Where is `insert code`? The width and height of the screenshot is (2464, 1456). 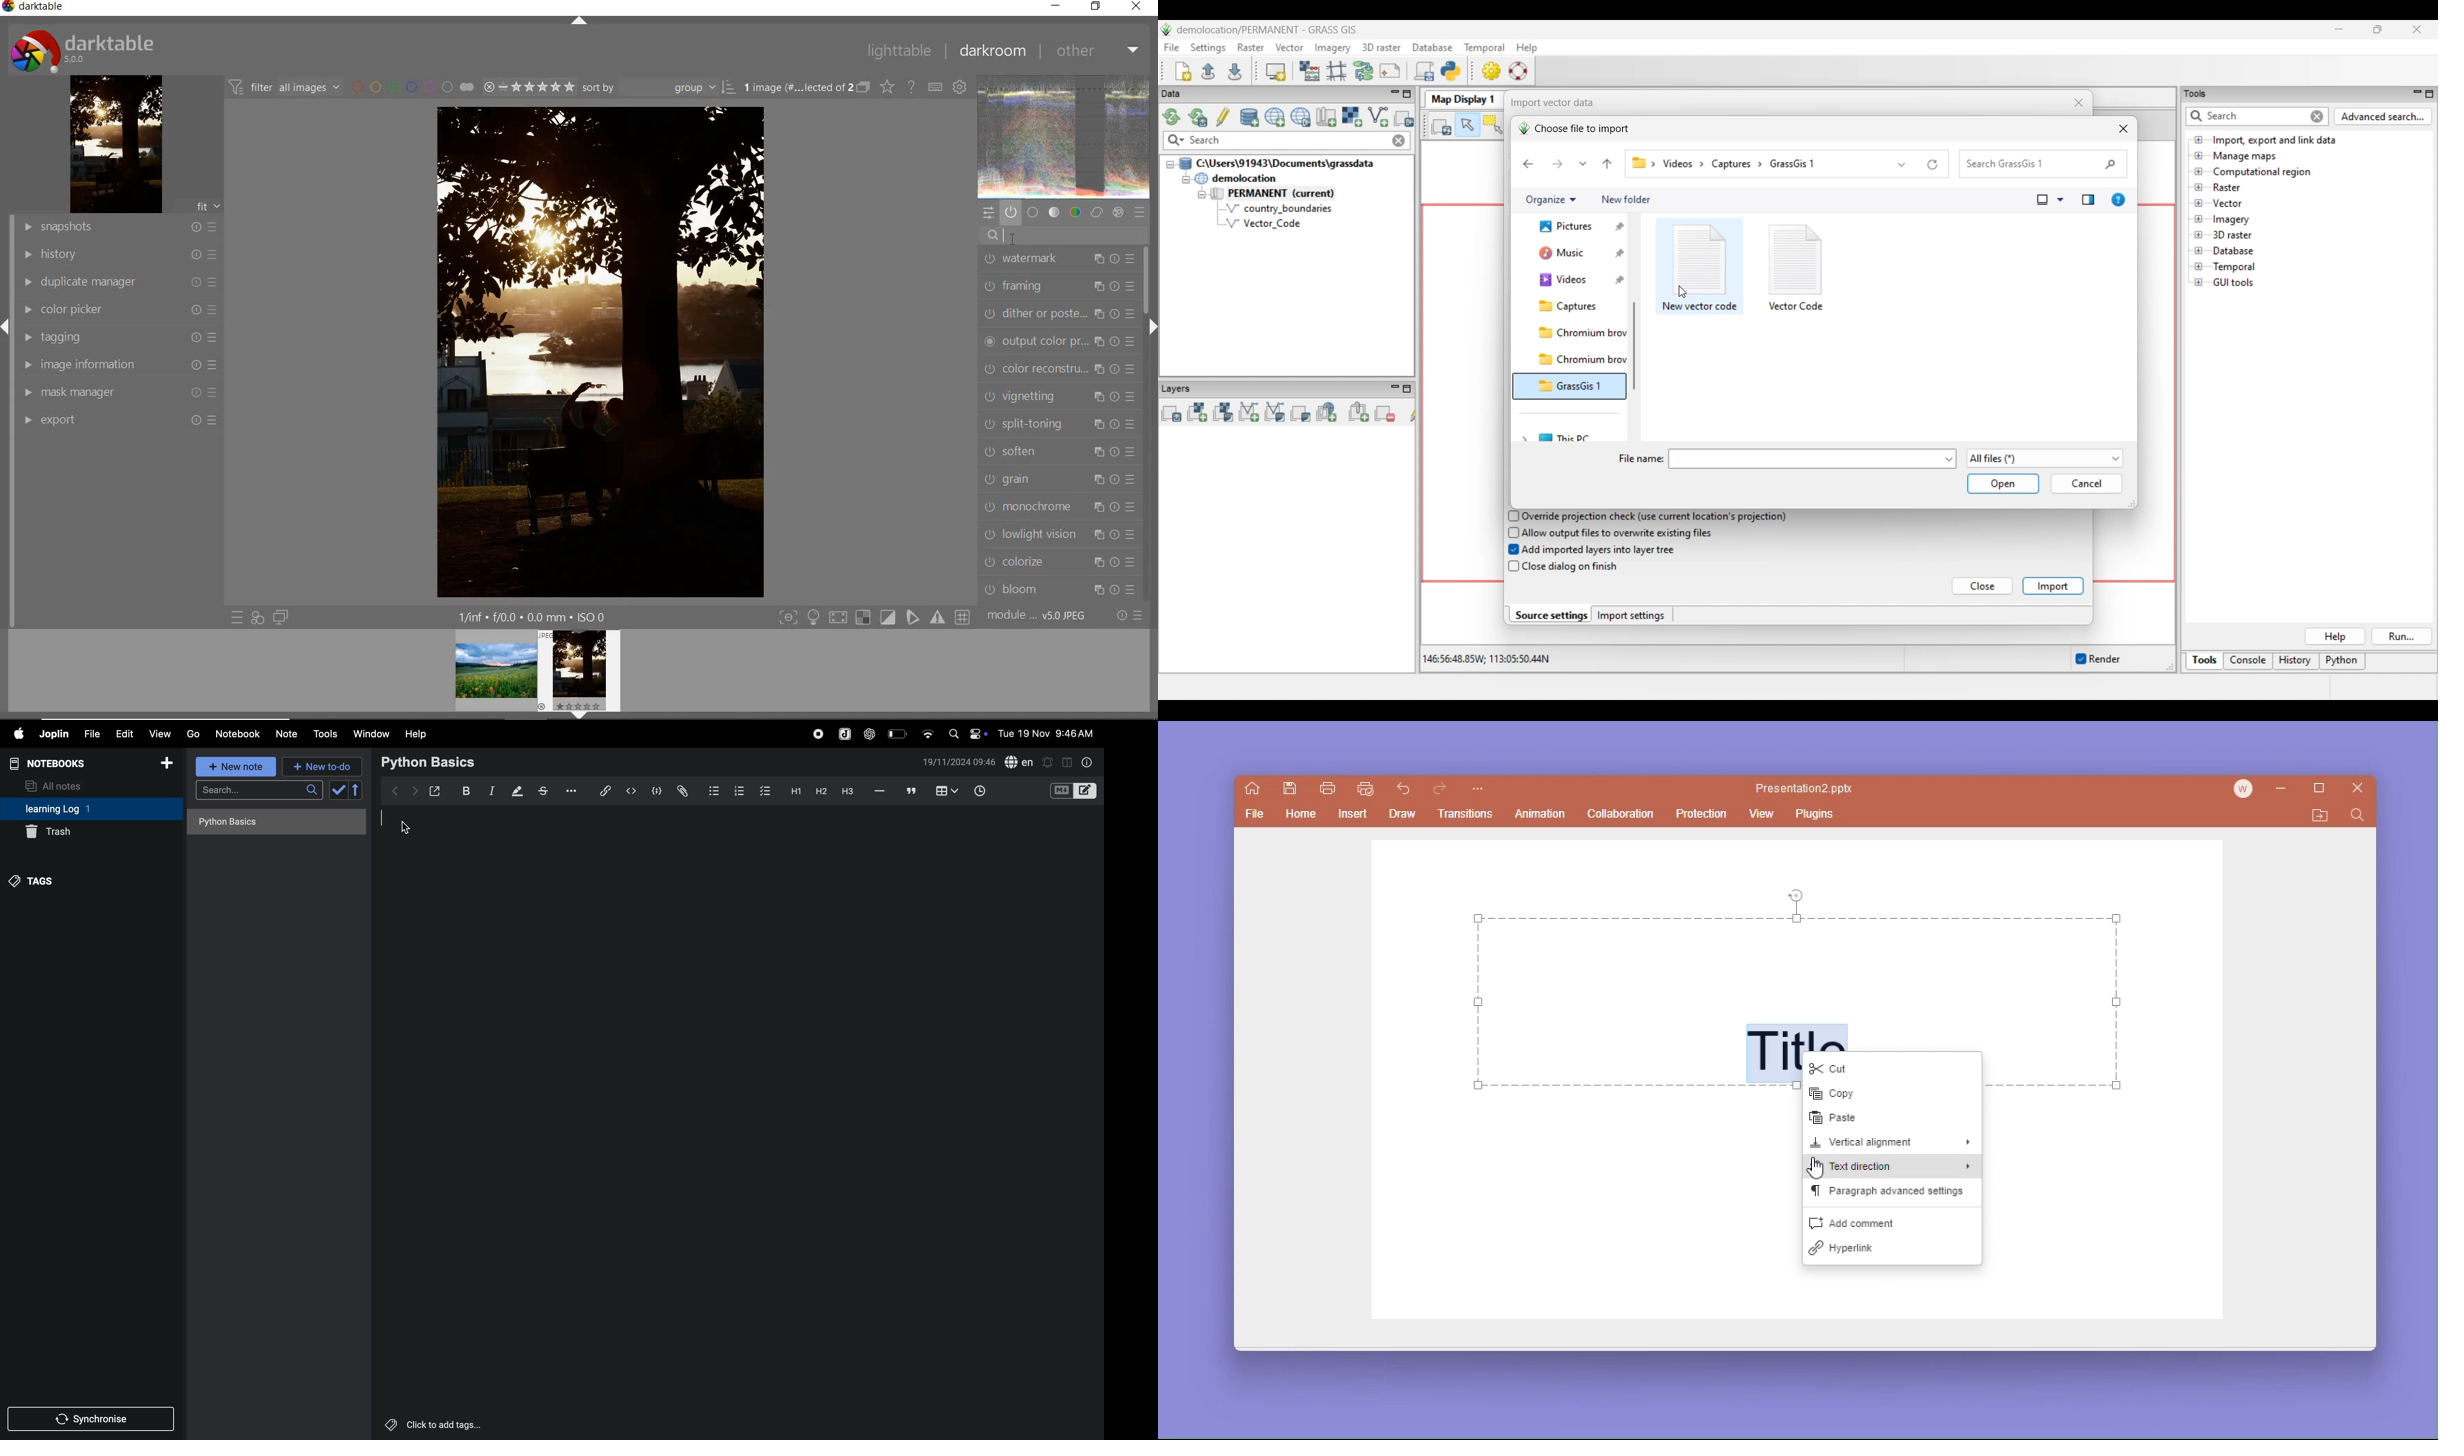
insert code is located at coordinates (632, 791).